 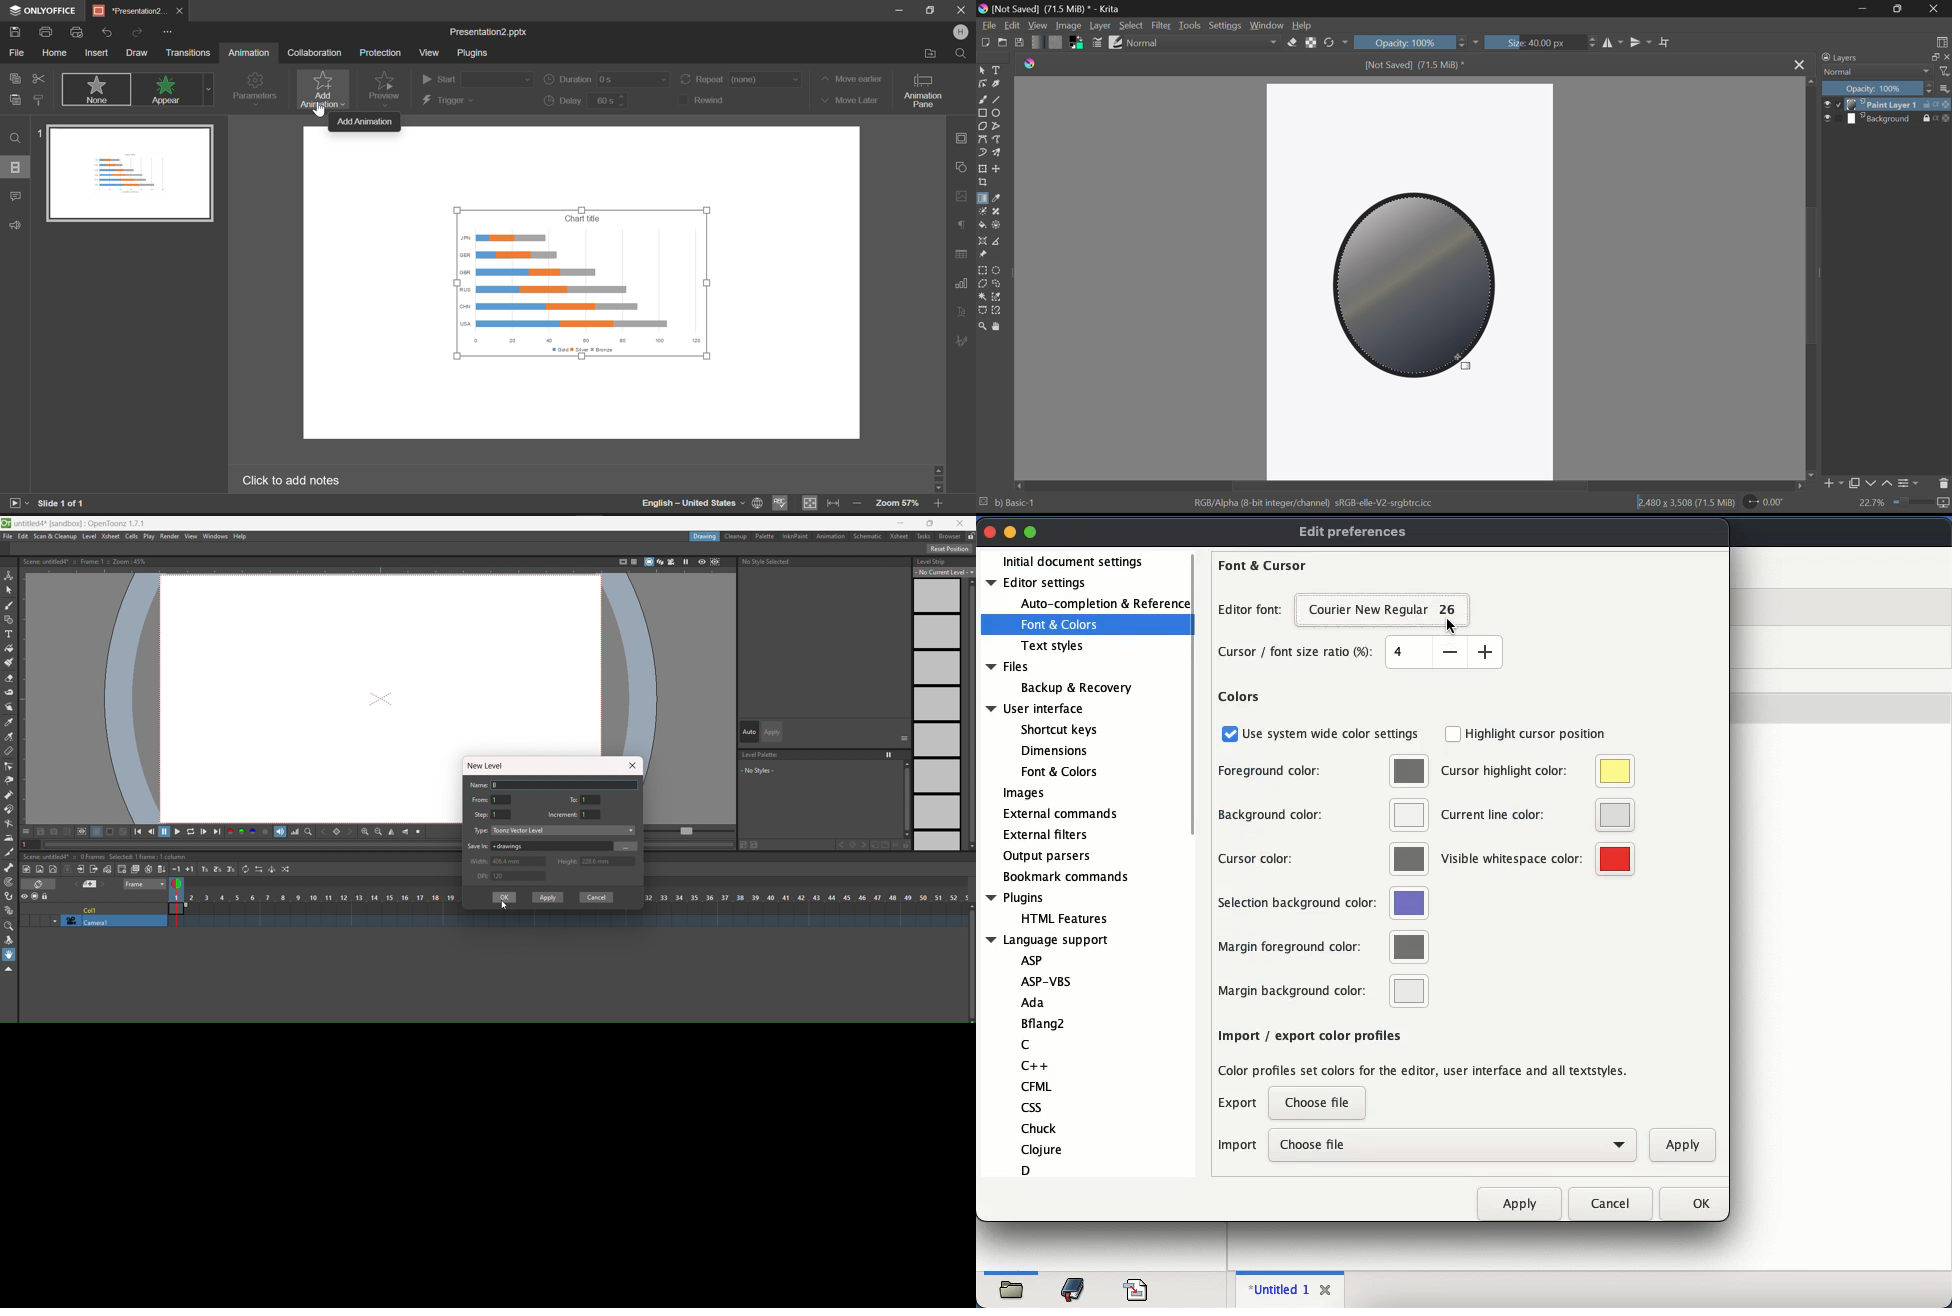 I want to click on Parameters, so click(x=254, y=88).